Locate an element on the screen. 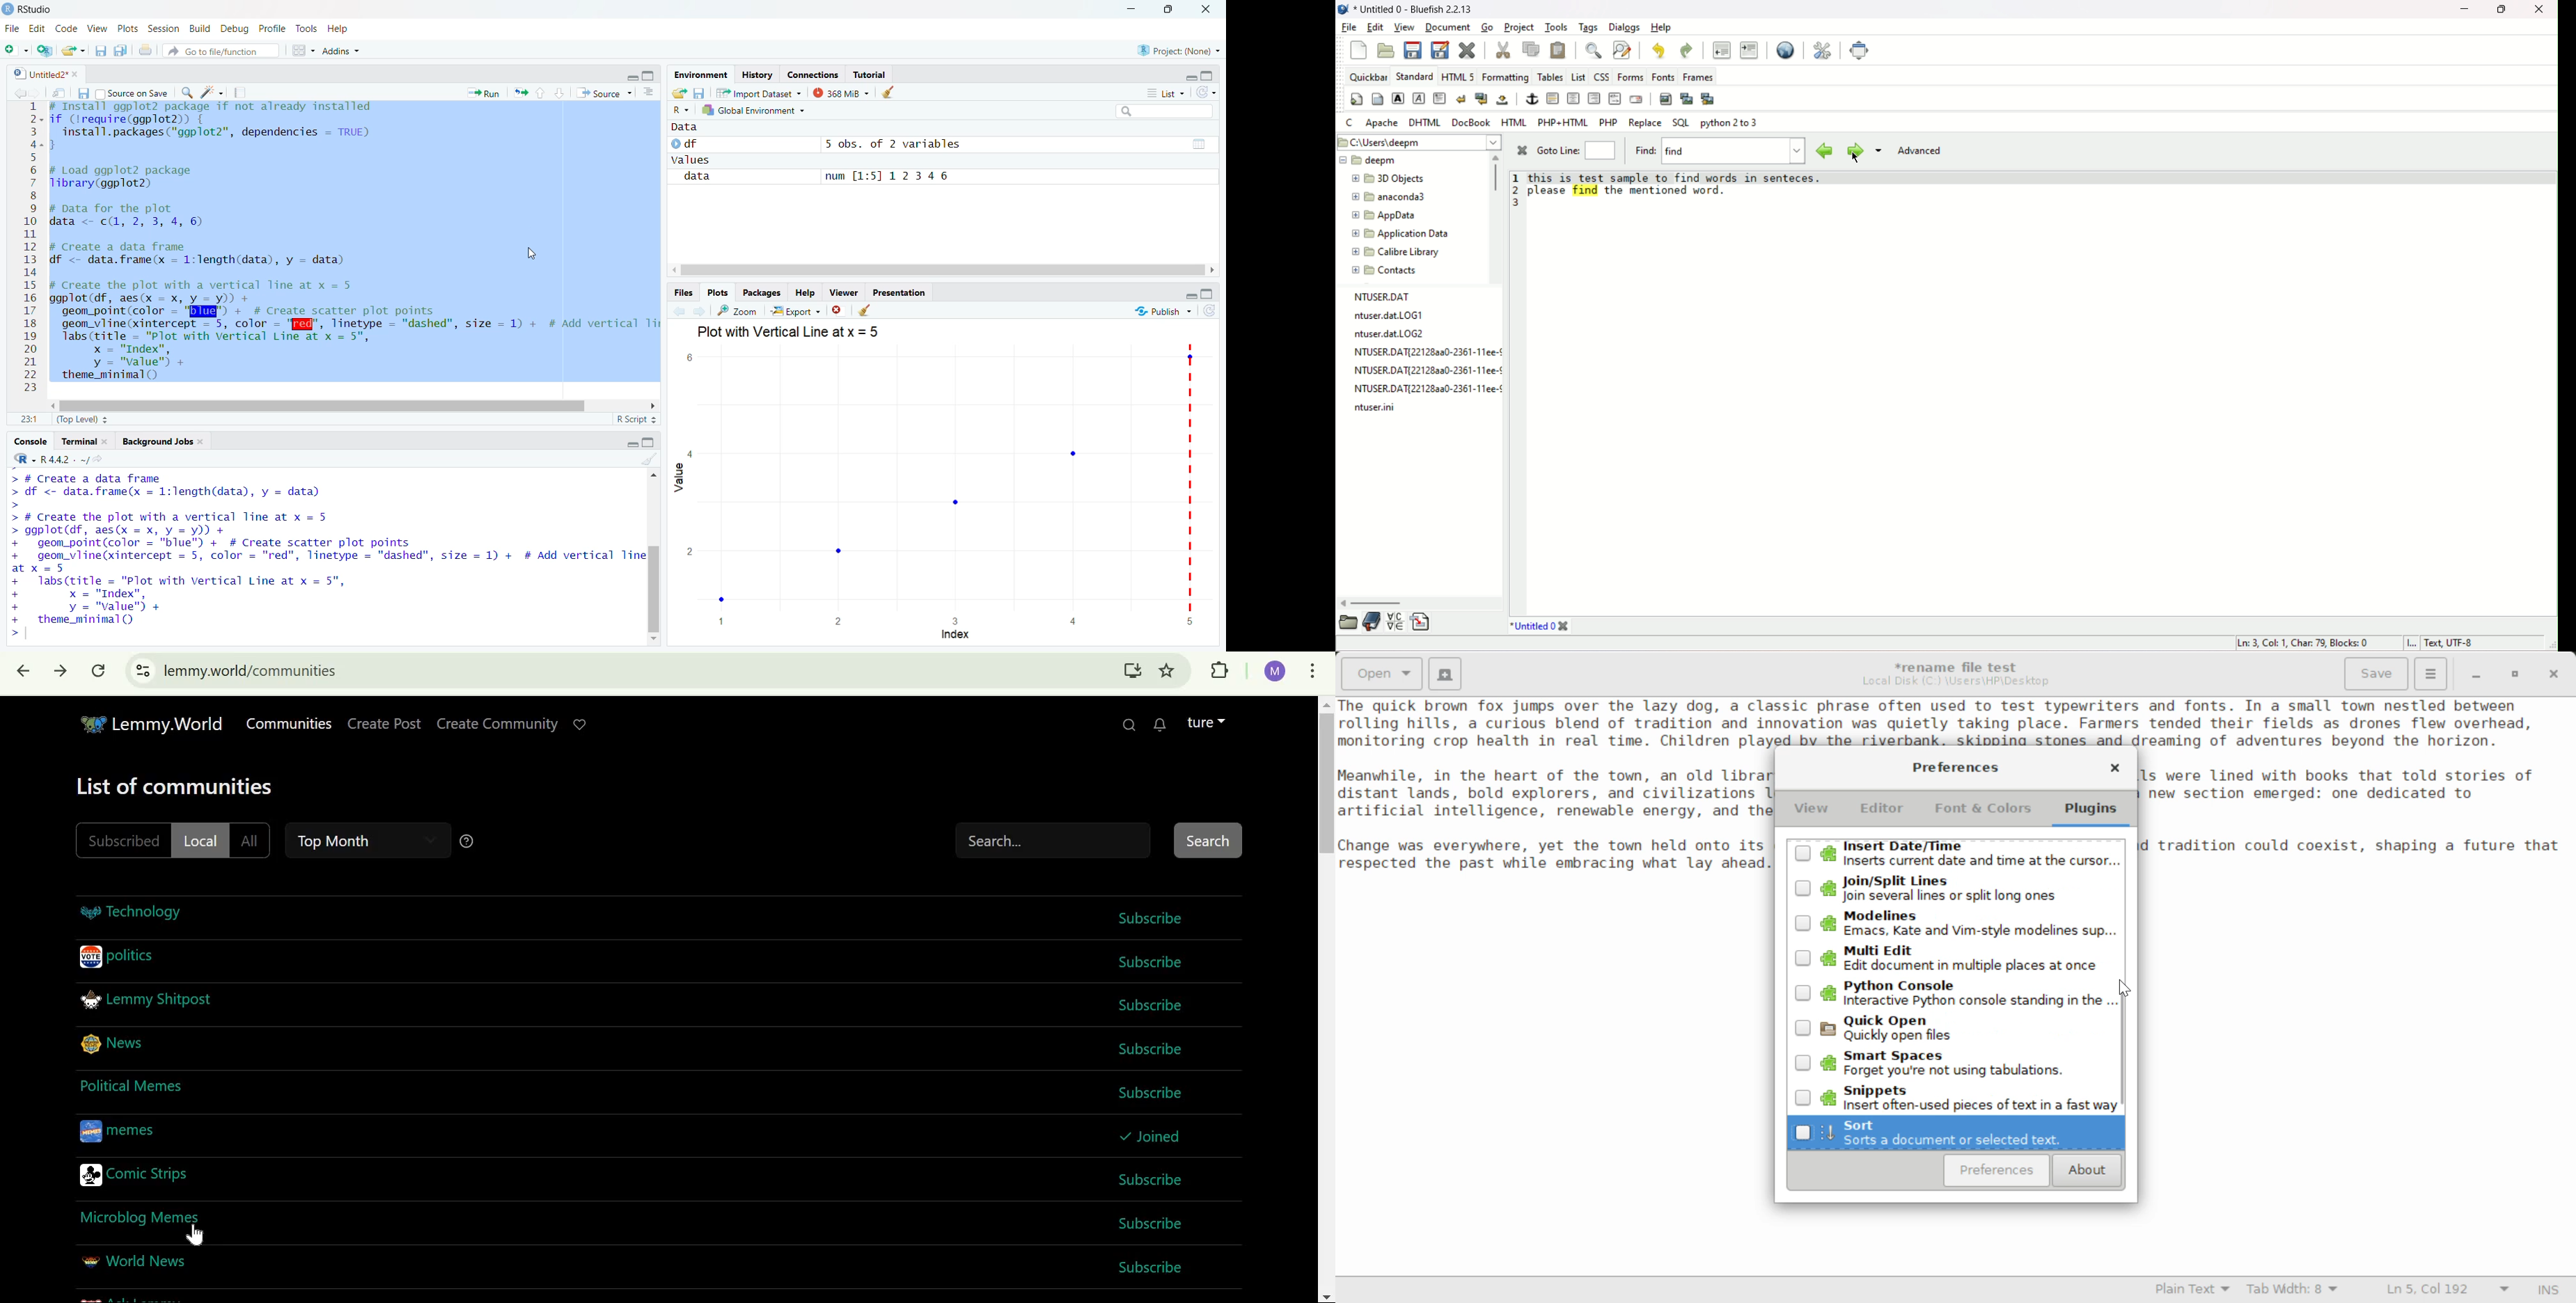 The image size is (2576, 1316). subscribe is located at coordinates (1156, 962).